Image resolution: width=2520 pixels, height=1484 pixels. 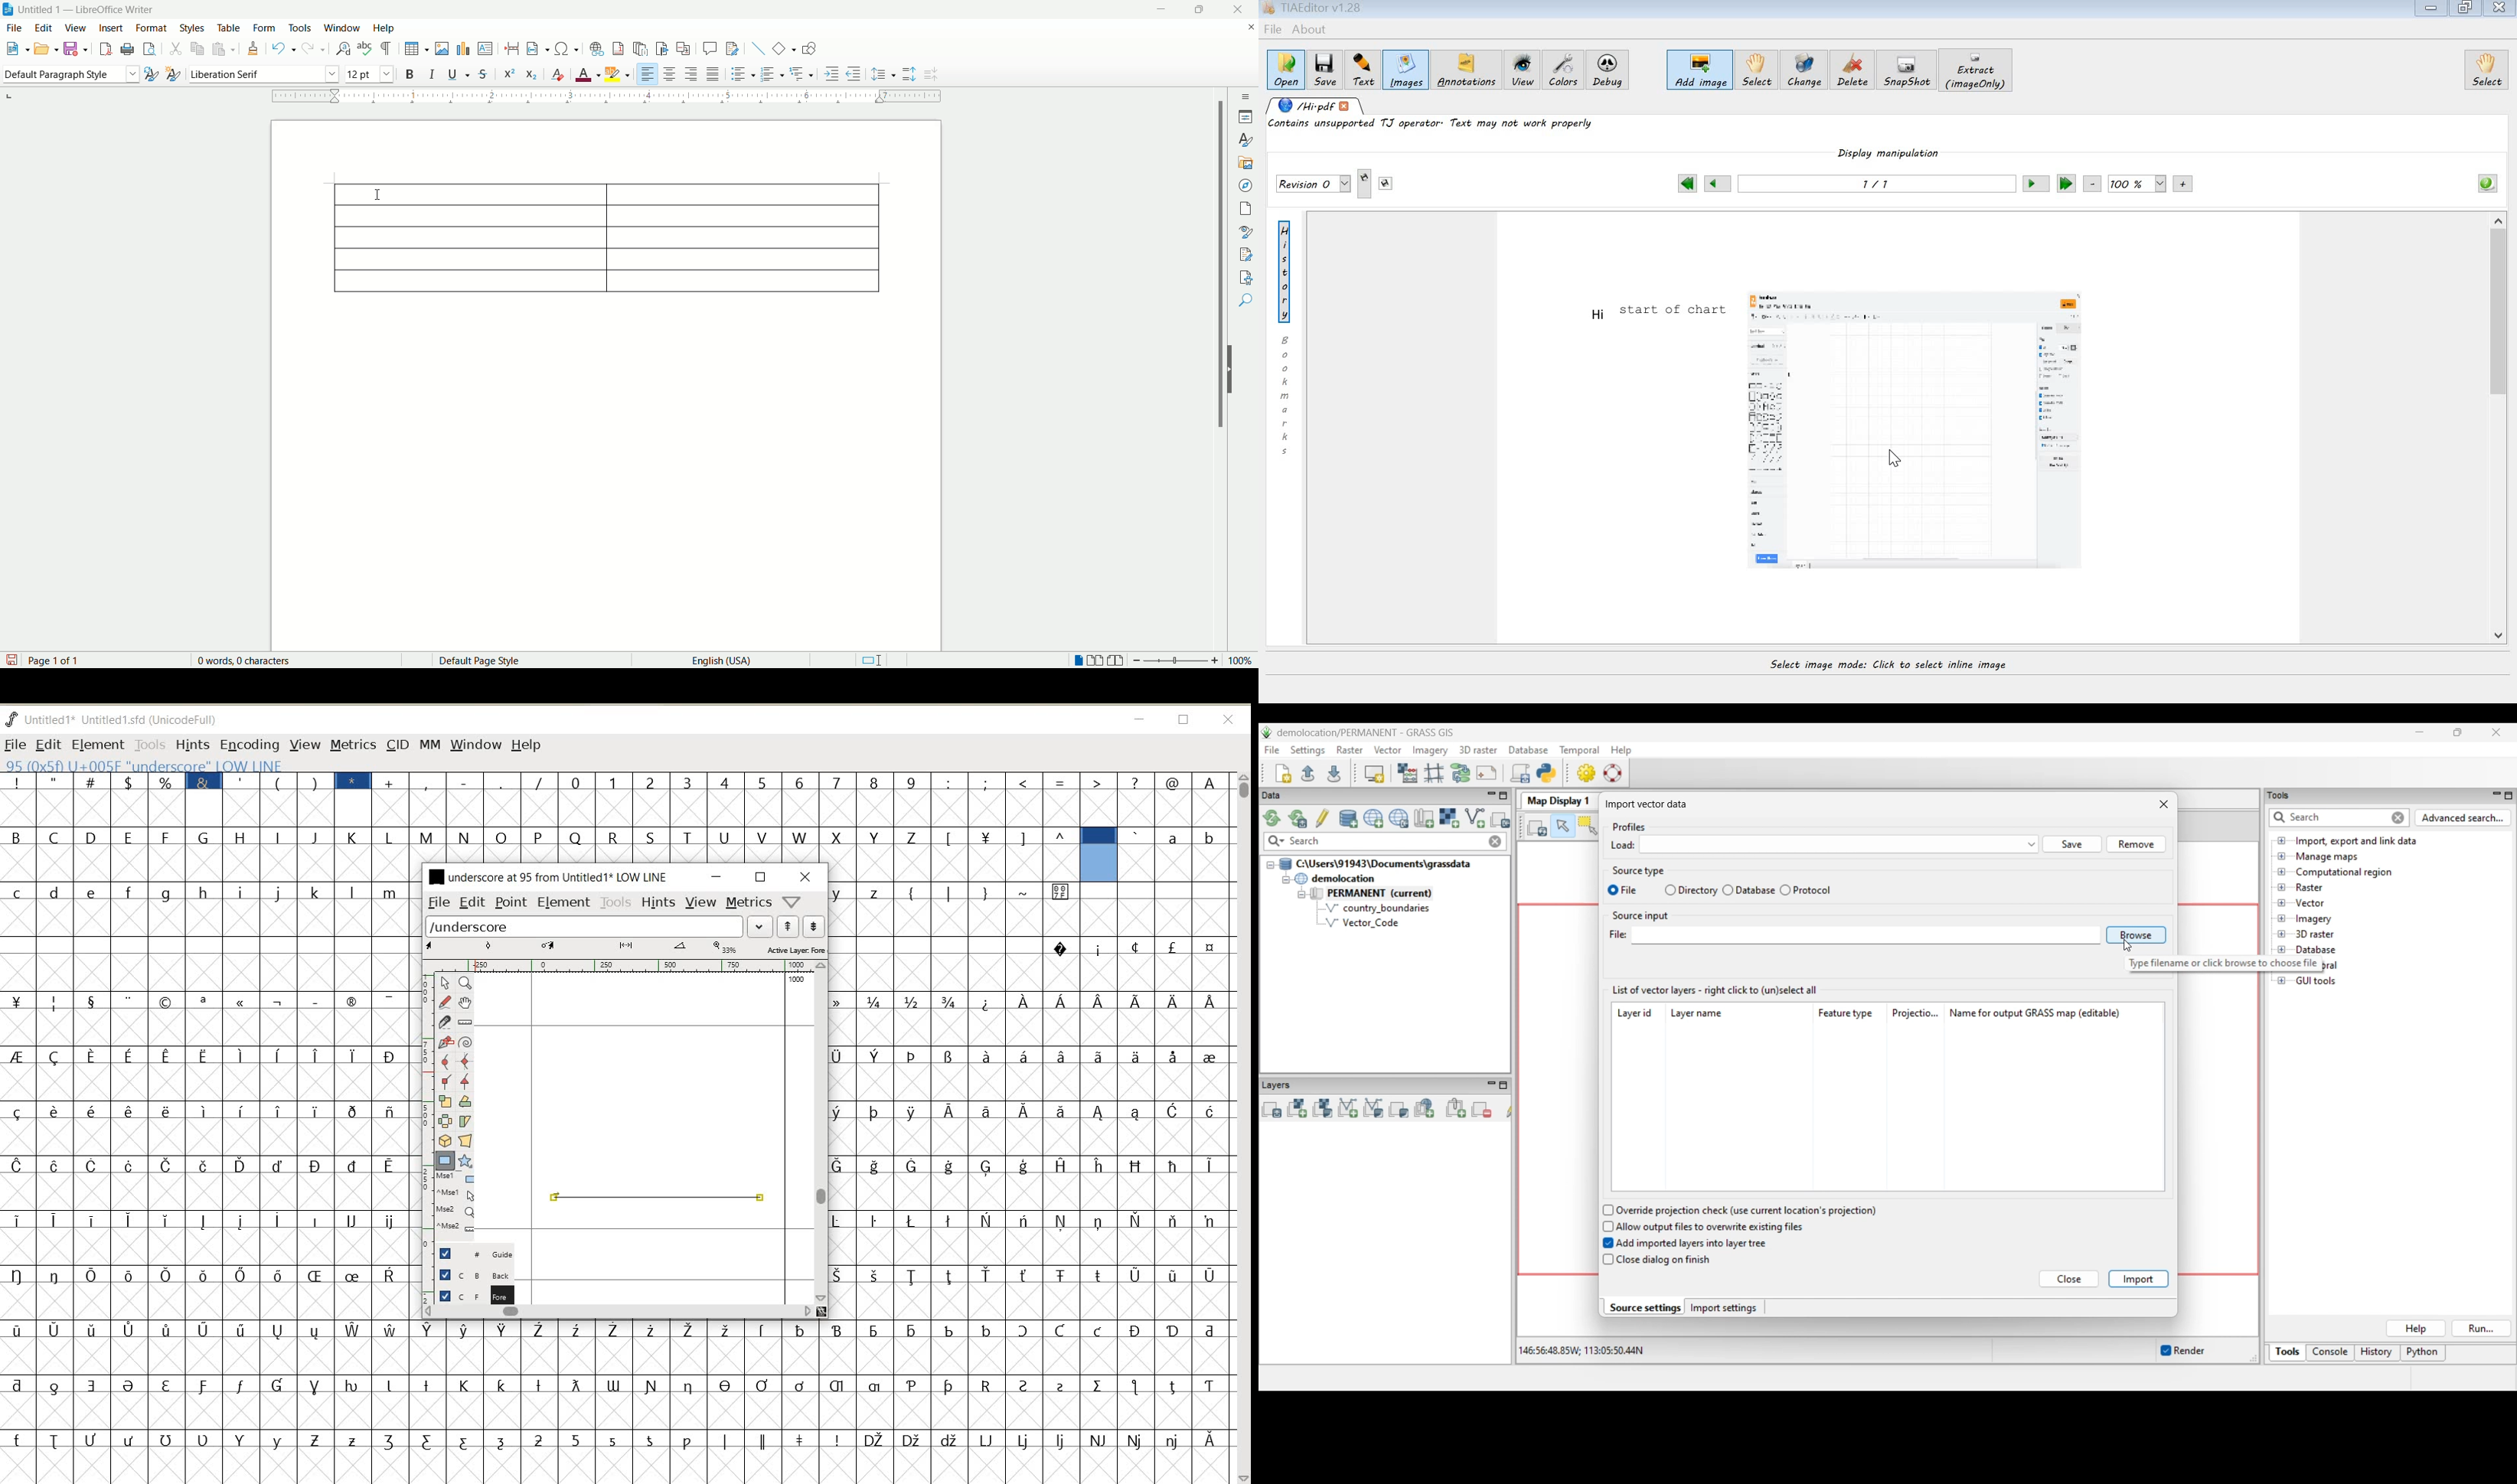 What do you see at coordinates (94, 10) in the screenshot?
I see `document name` at bounding box center [94, 10].